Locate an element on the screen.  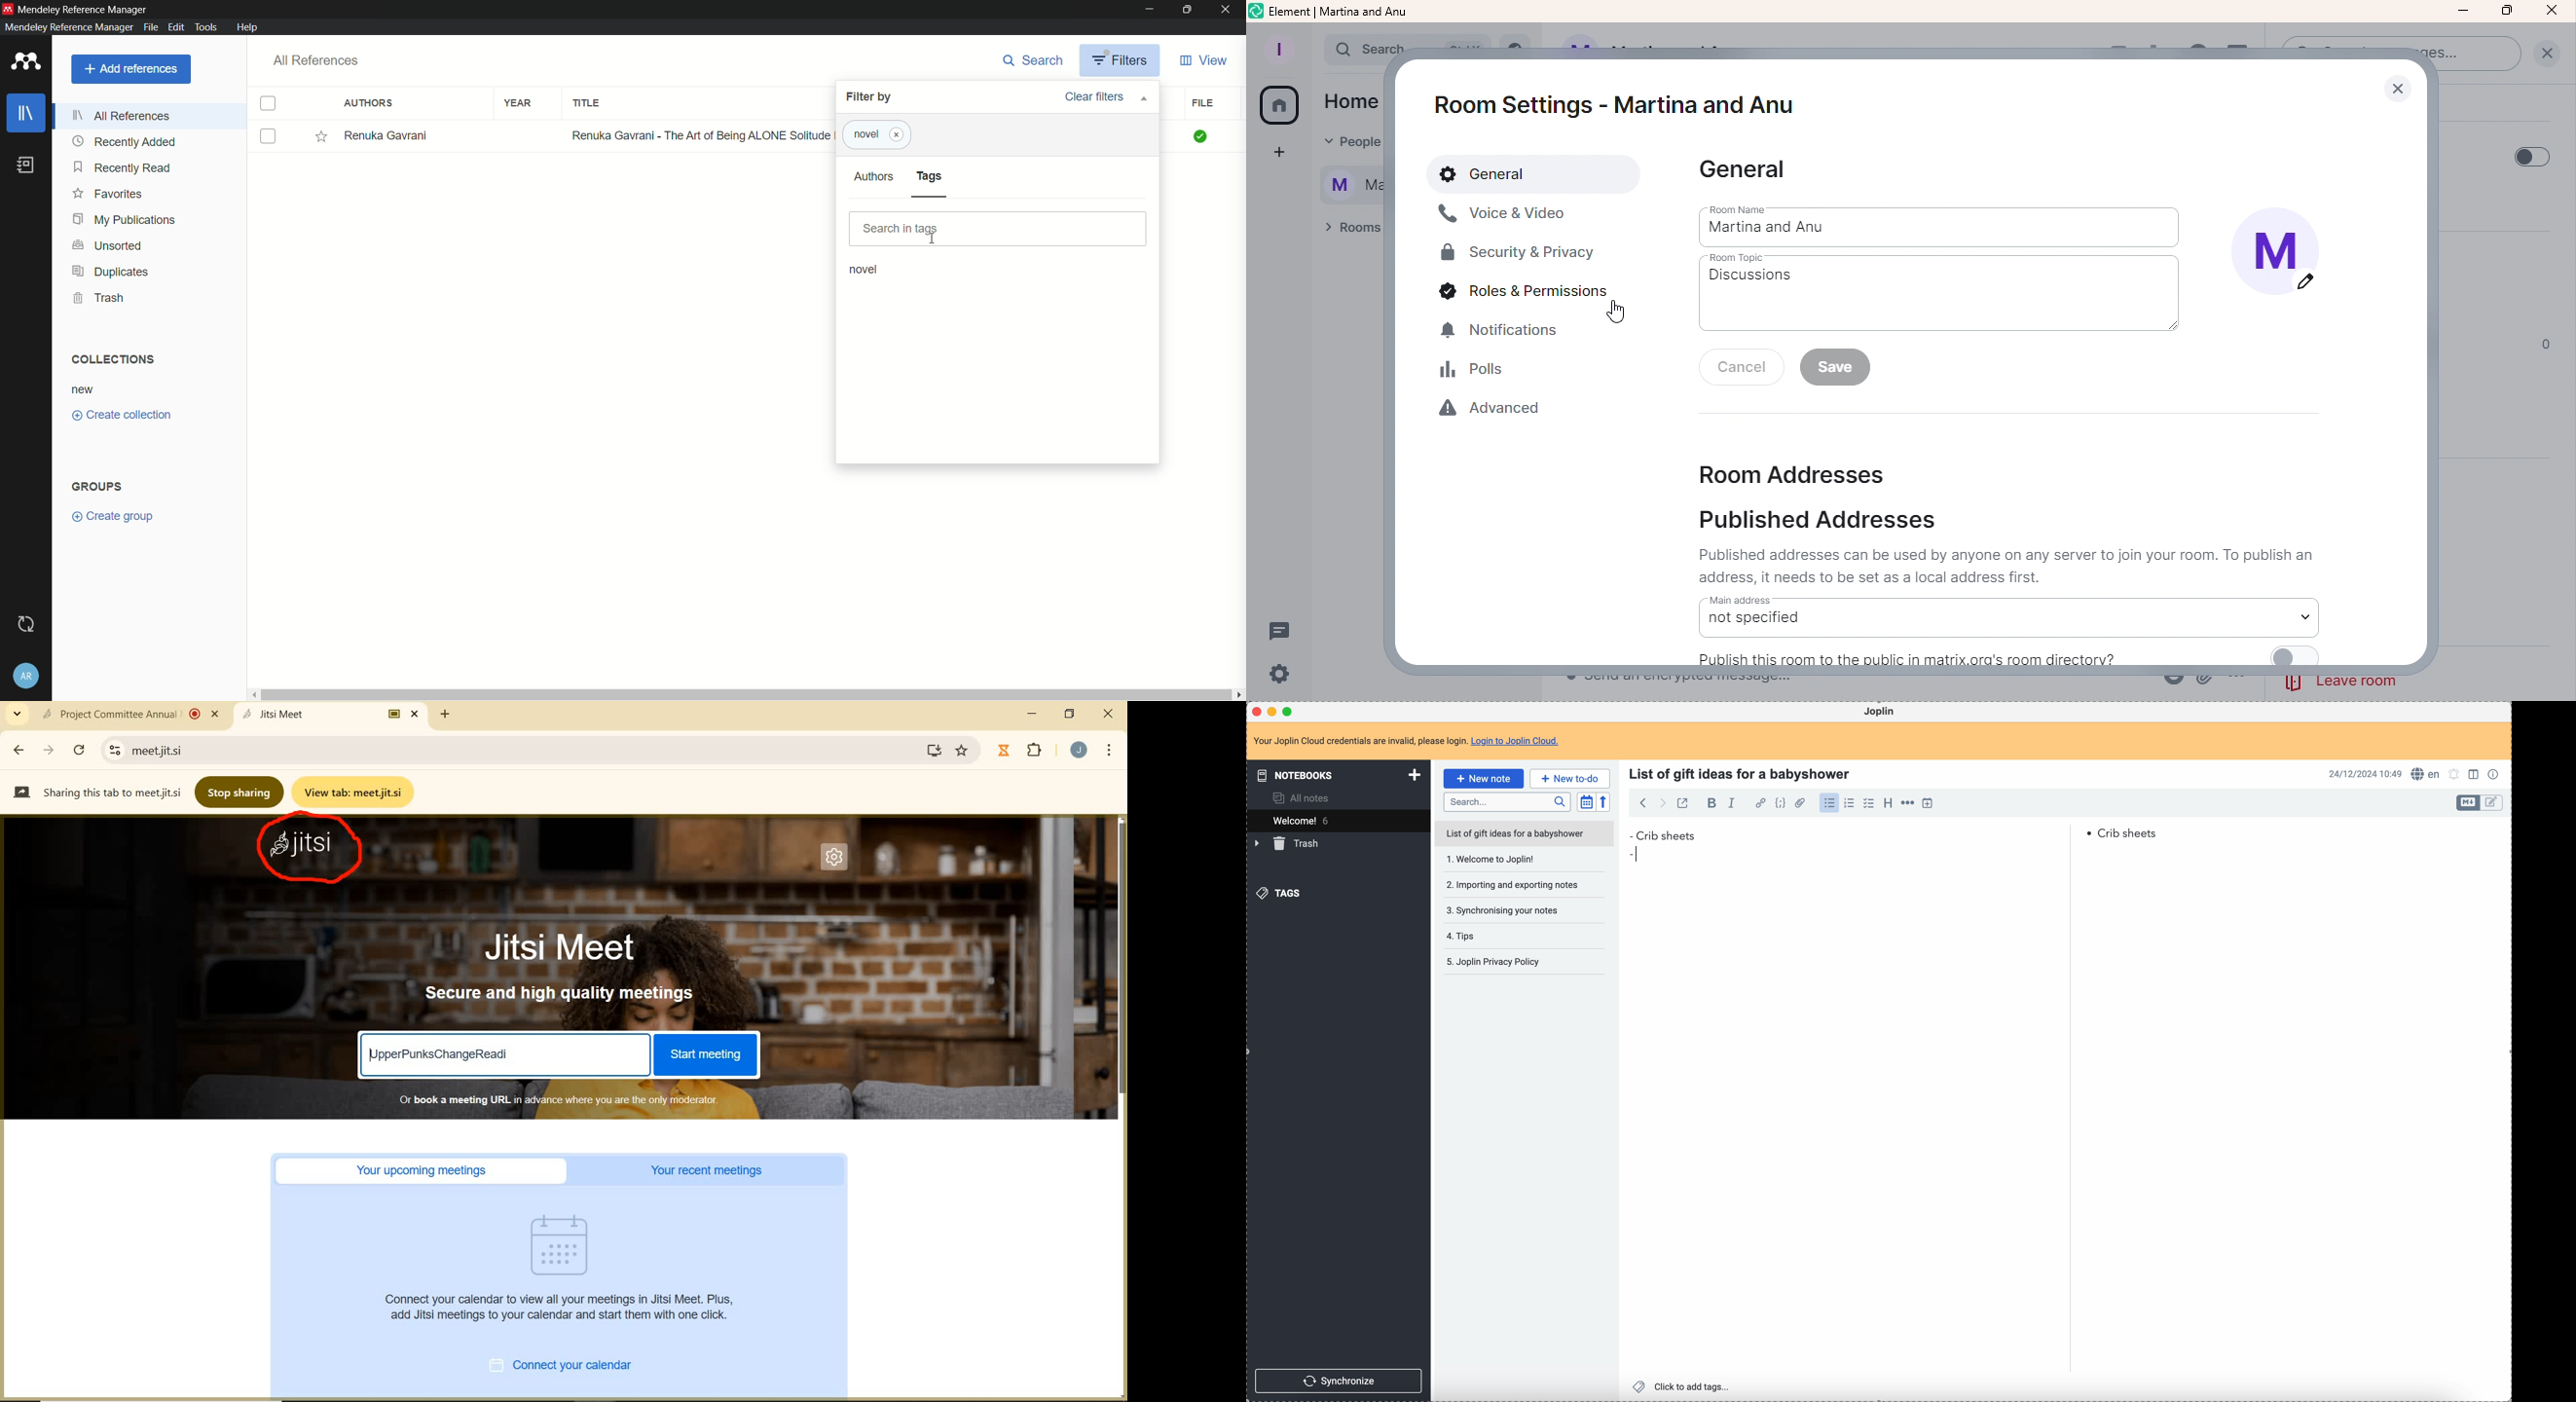
CUSTOMIZE GOOGLE CHROME is located at coordinates (1110, 751).